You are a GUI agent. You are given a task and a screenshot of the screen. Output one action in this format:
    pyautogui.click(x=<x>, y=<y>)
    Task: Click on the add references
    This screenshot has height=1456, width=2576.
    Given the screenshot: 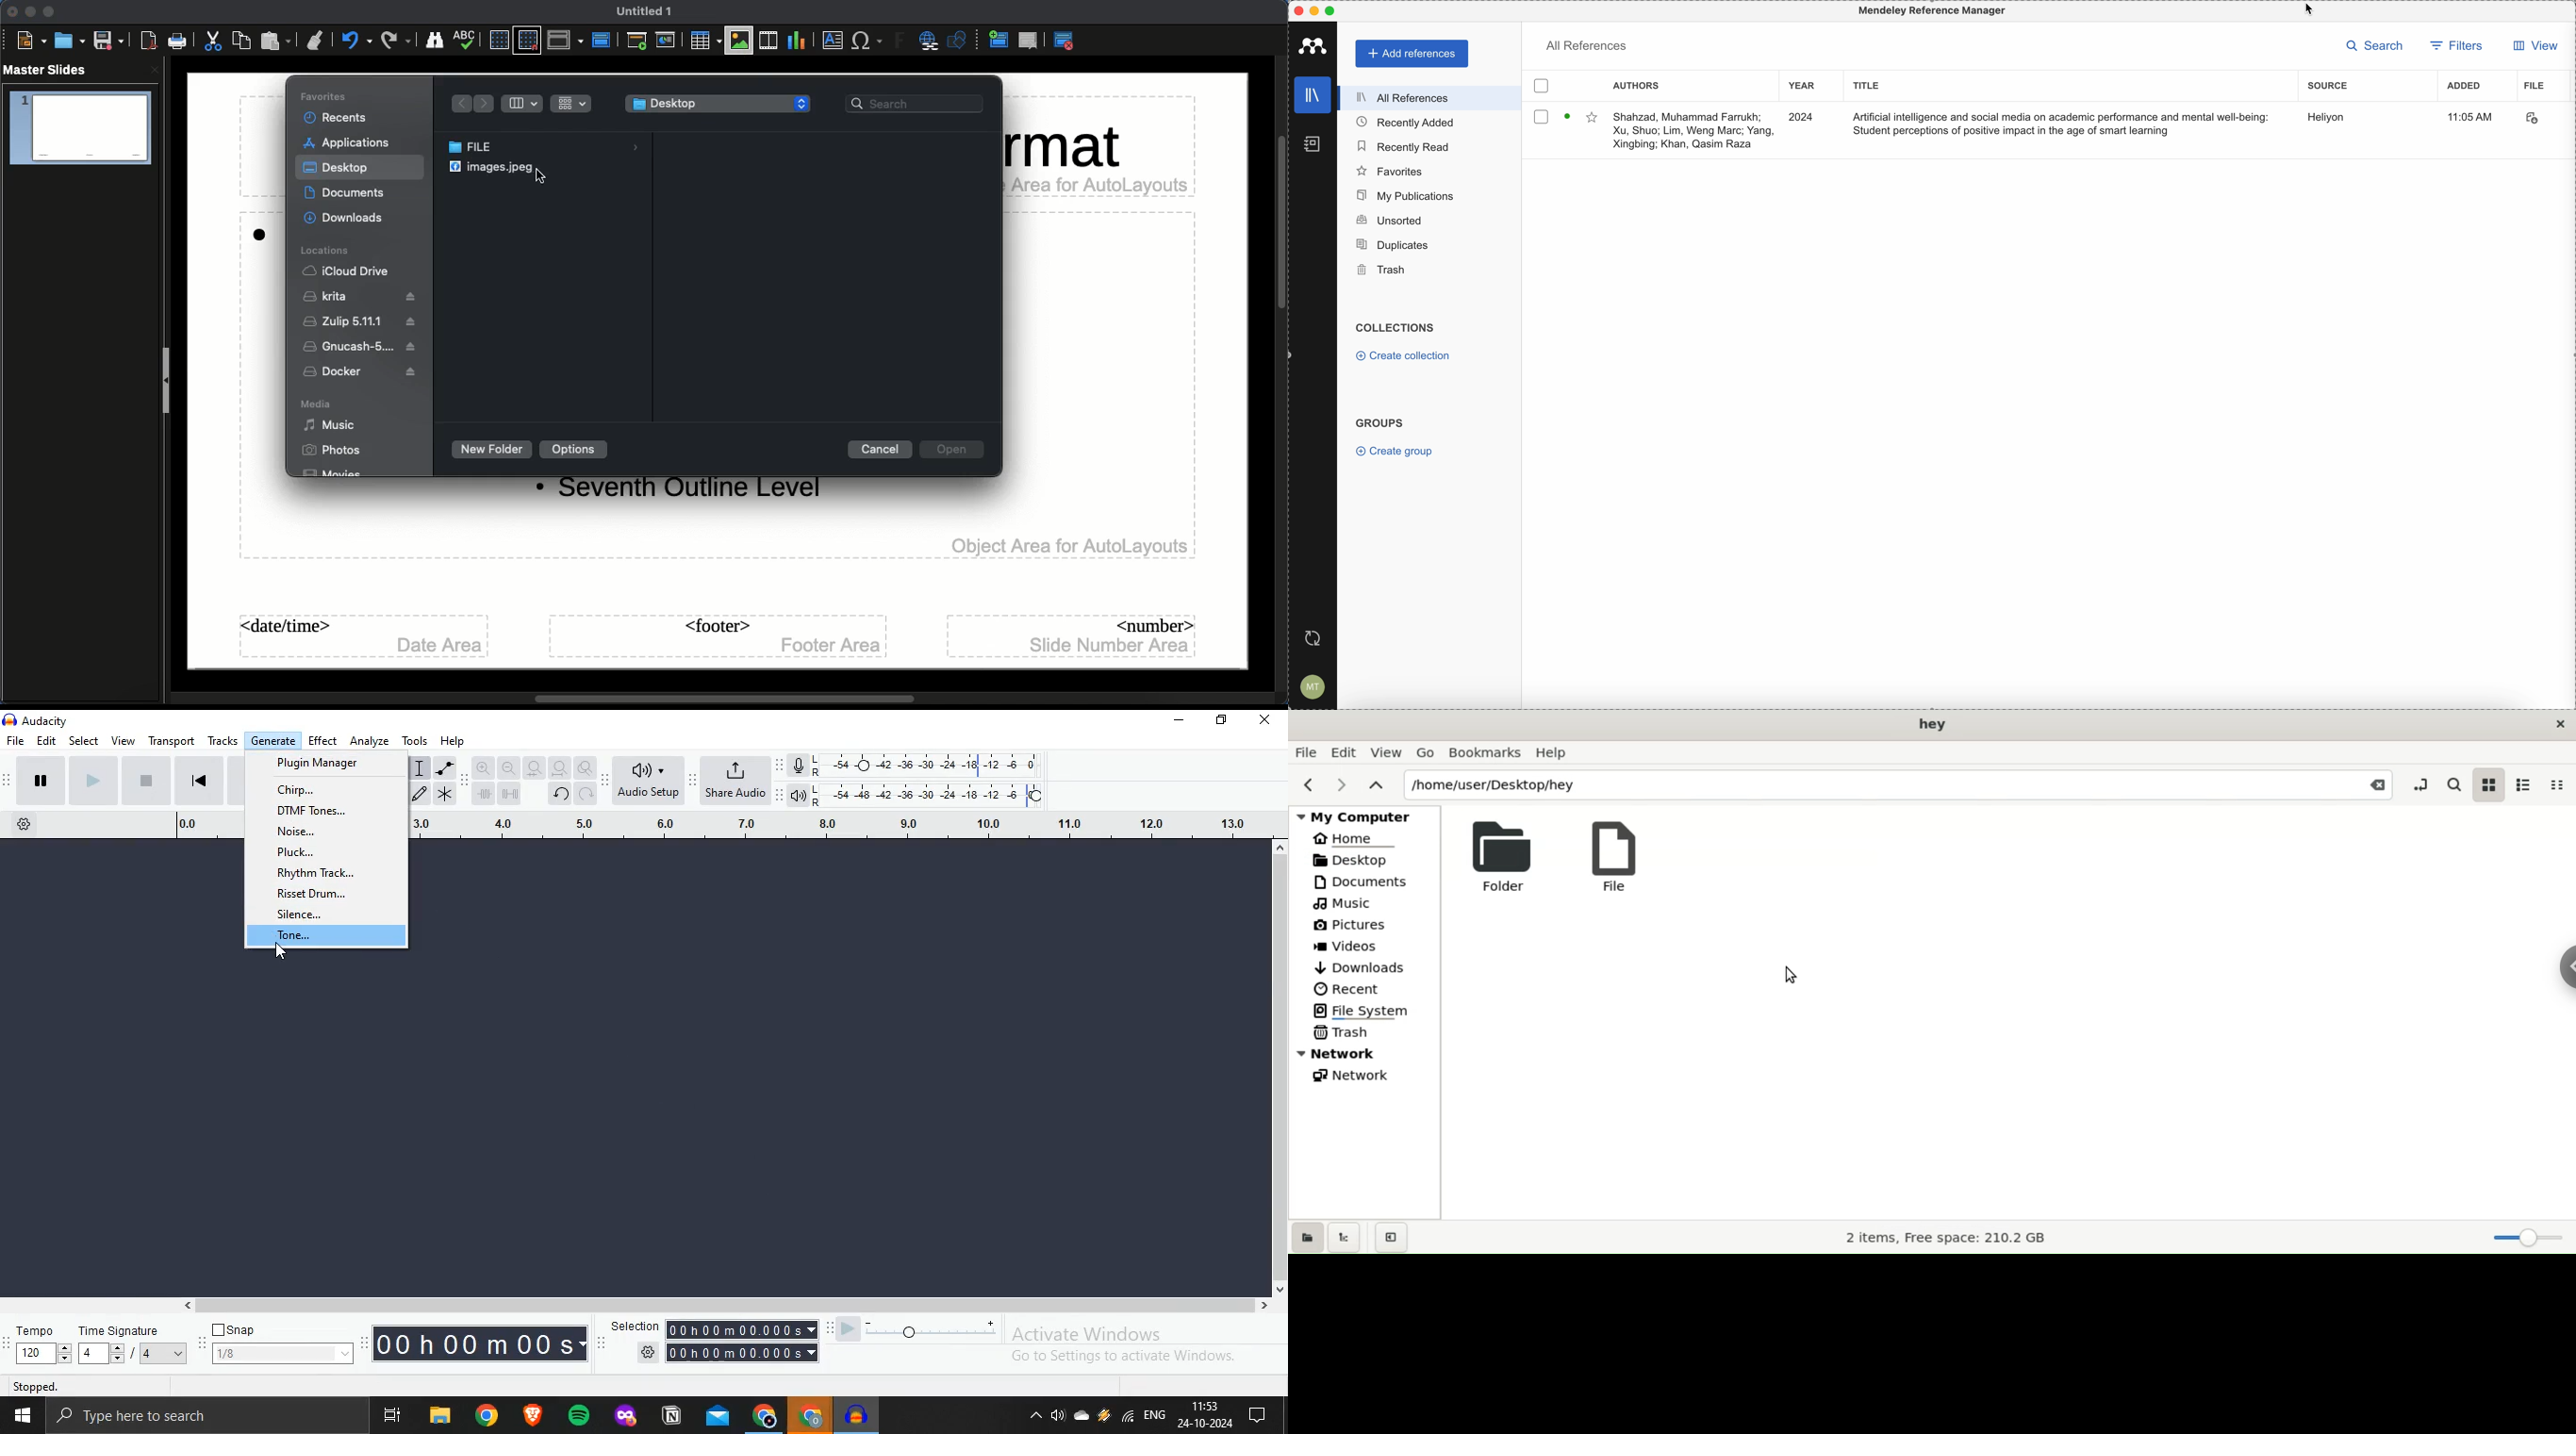 What is the action you would take?
    pyautogui.click(x=1411, y=53)
    